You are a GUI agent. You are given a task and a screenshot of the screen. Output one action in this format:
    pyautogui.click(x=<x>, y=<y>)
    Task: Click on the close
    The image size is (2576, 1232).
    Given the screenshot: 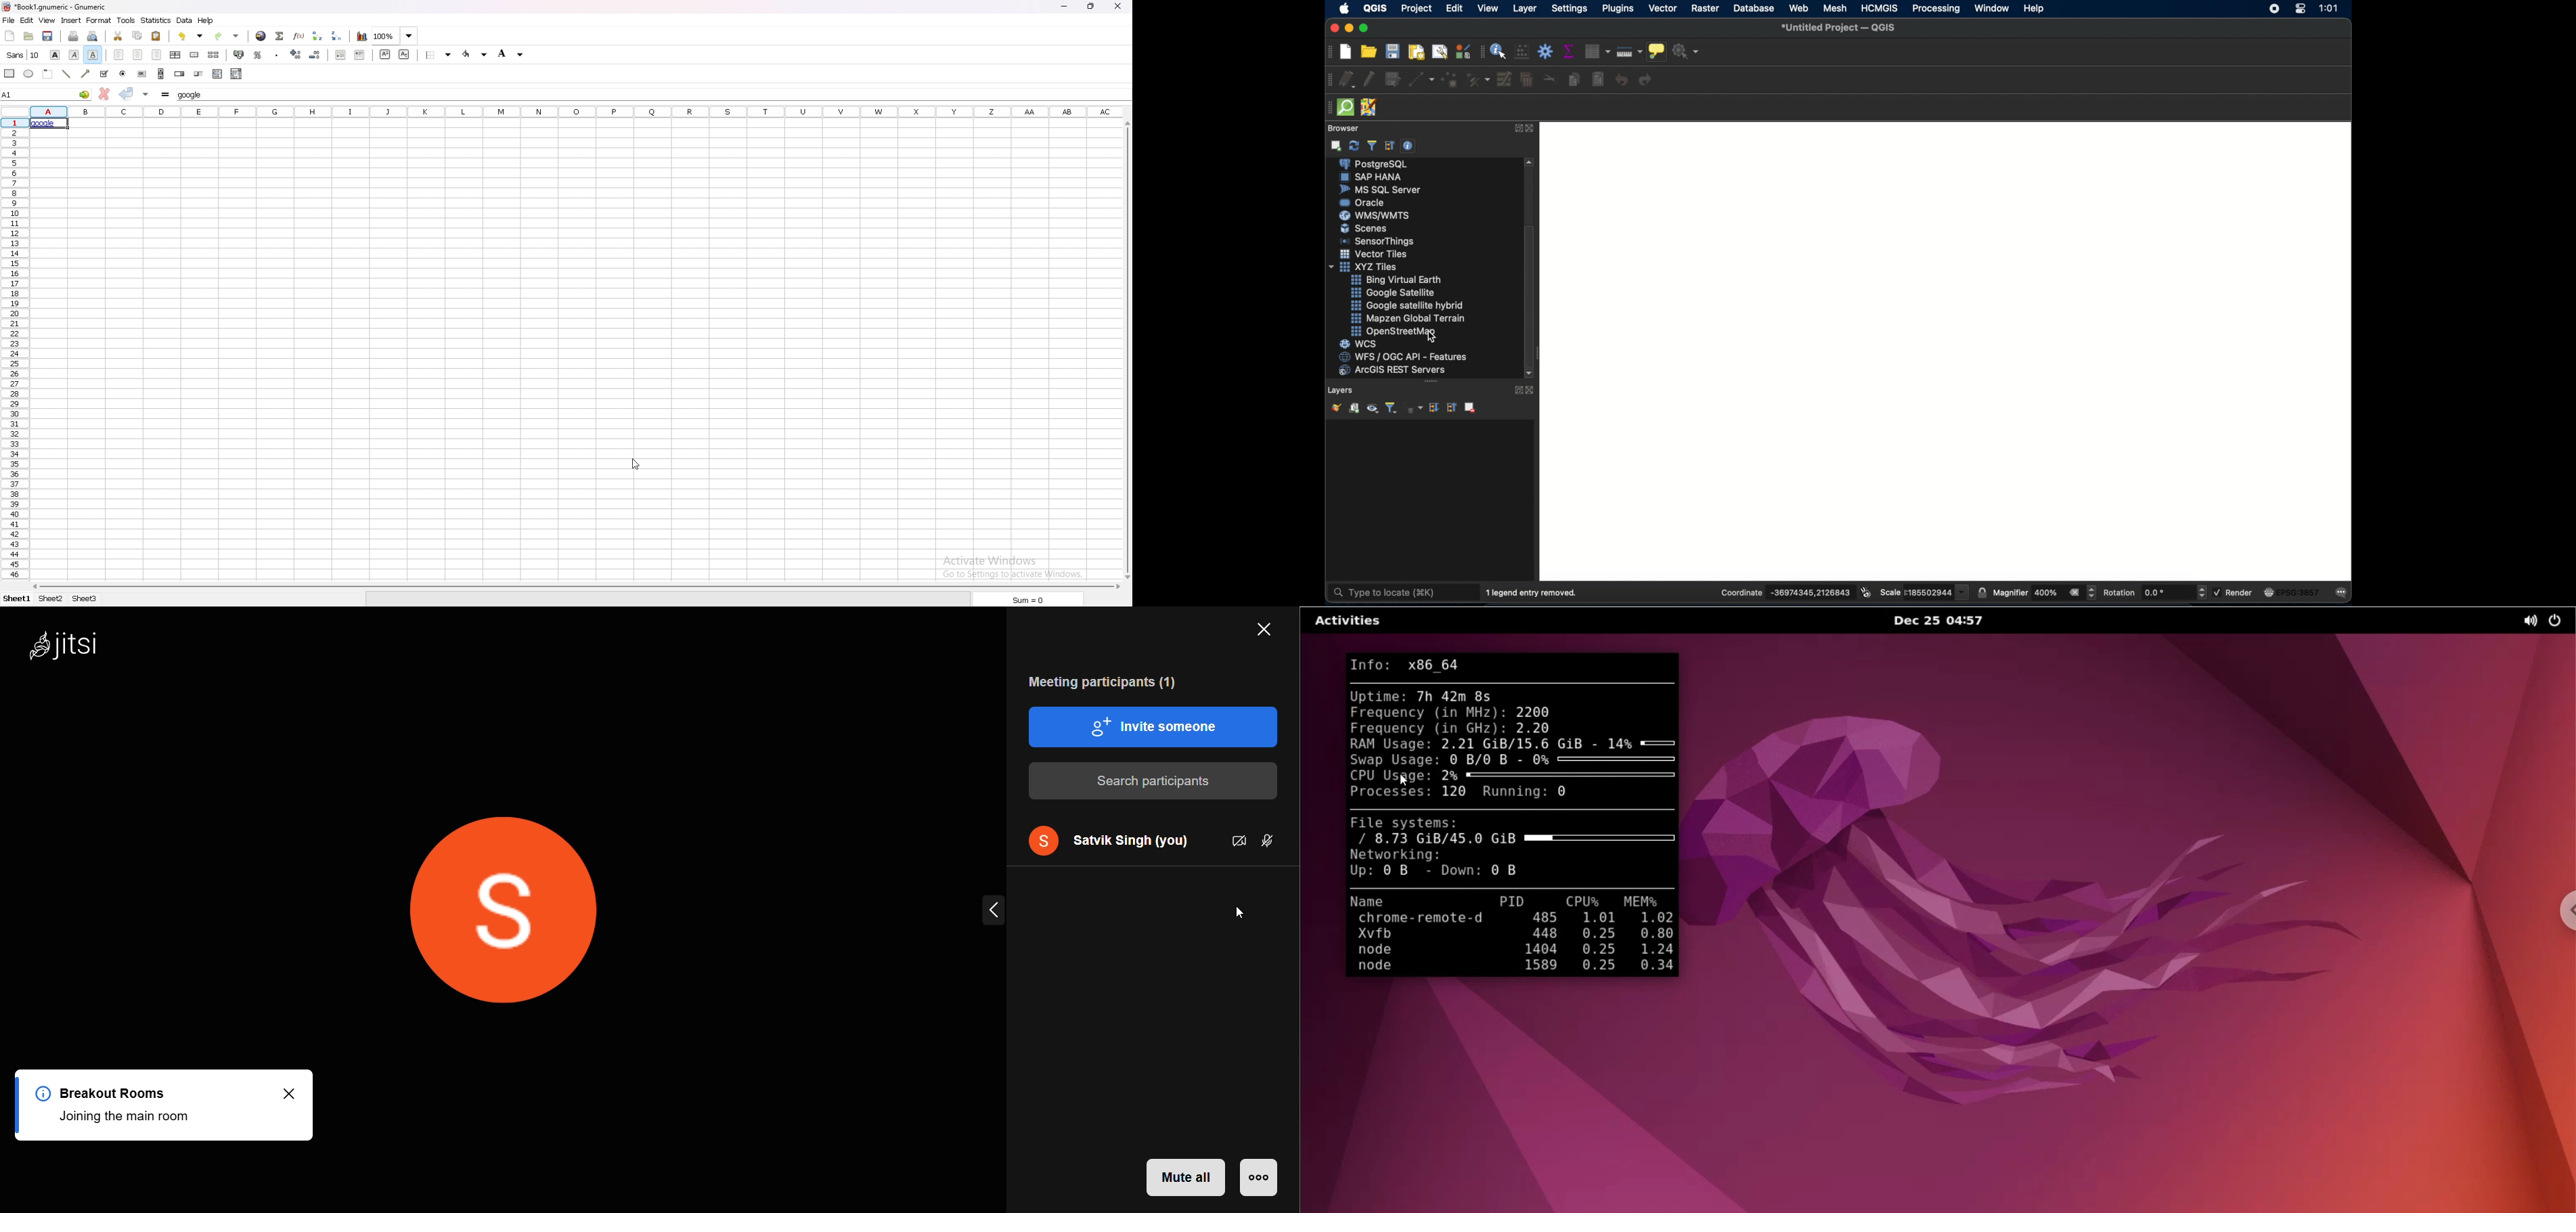 What is the action you would take?
    pyautogui.click(x=1533, y=390)
    